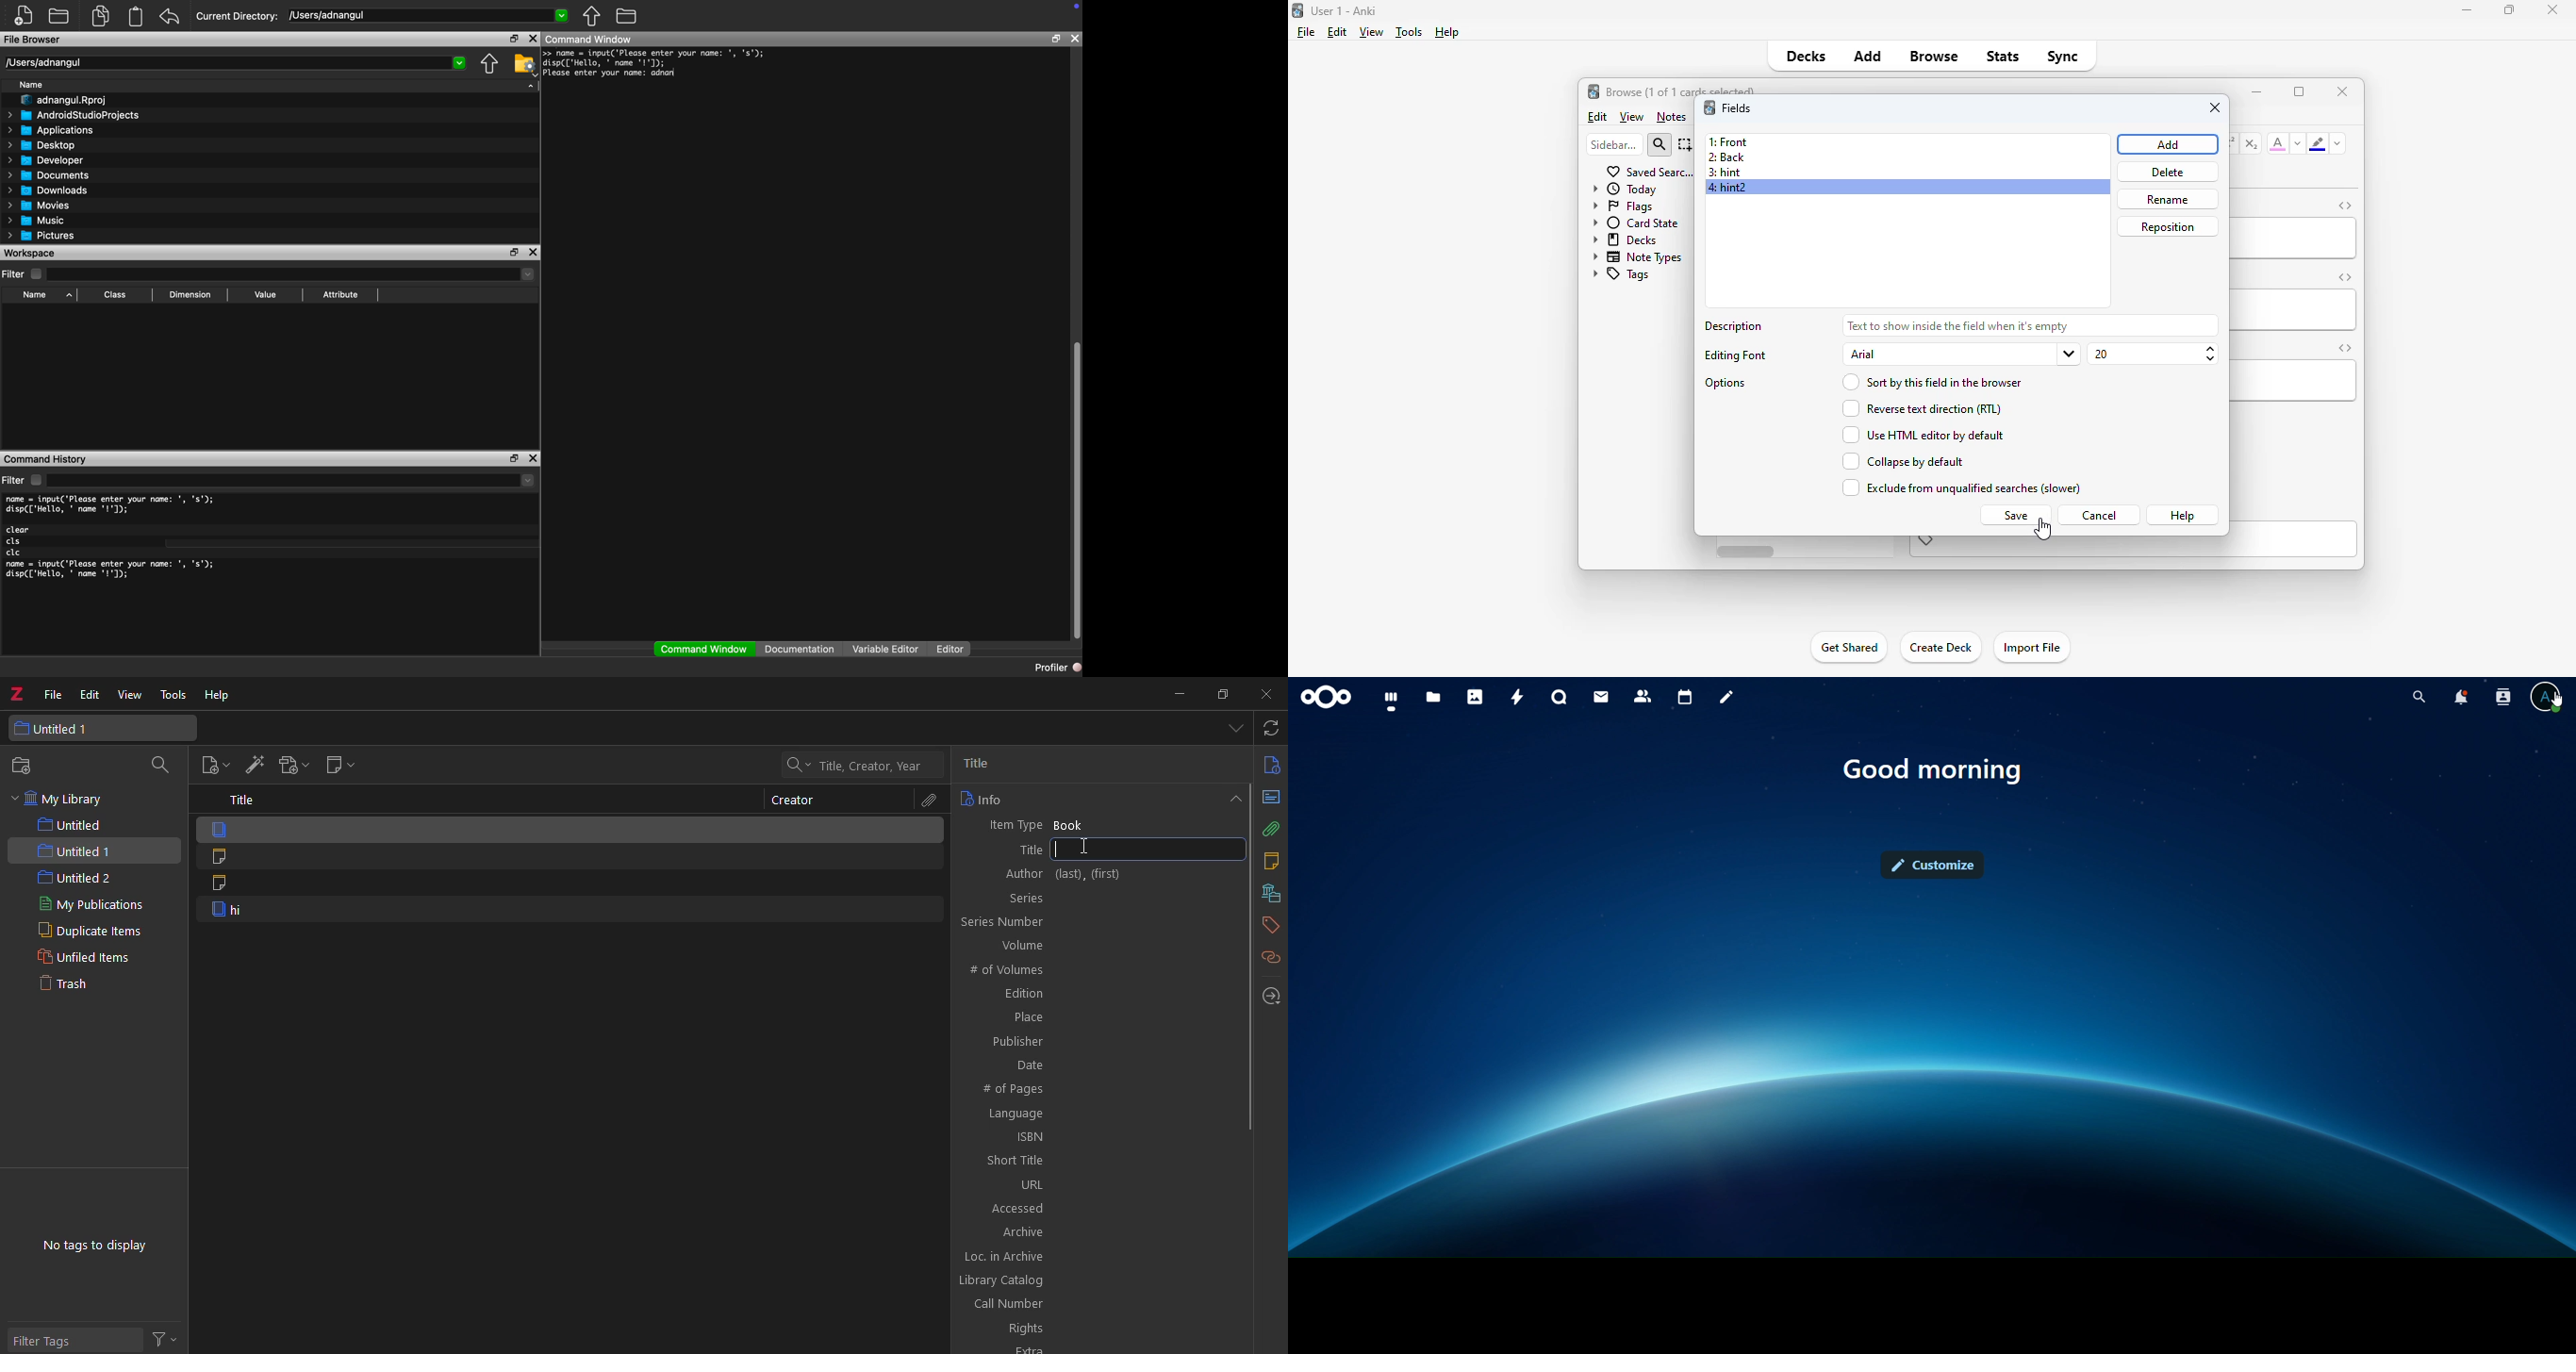  What do you see at coordinates (985, 764) in the screenshot?
I see `title` at bounding box center [985, 764].